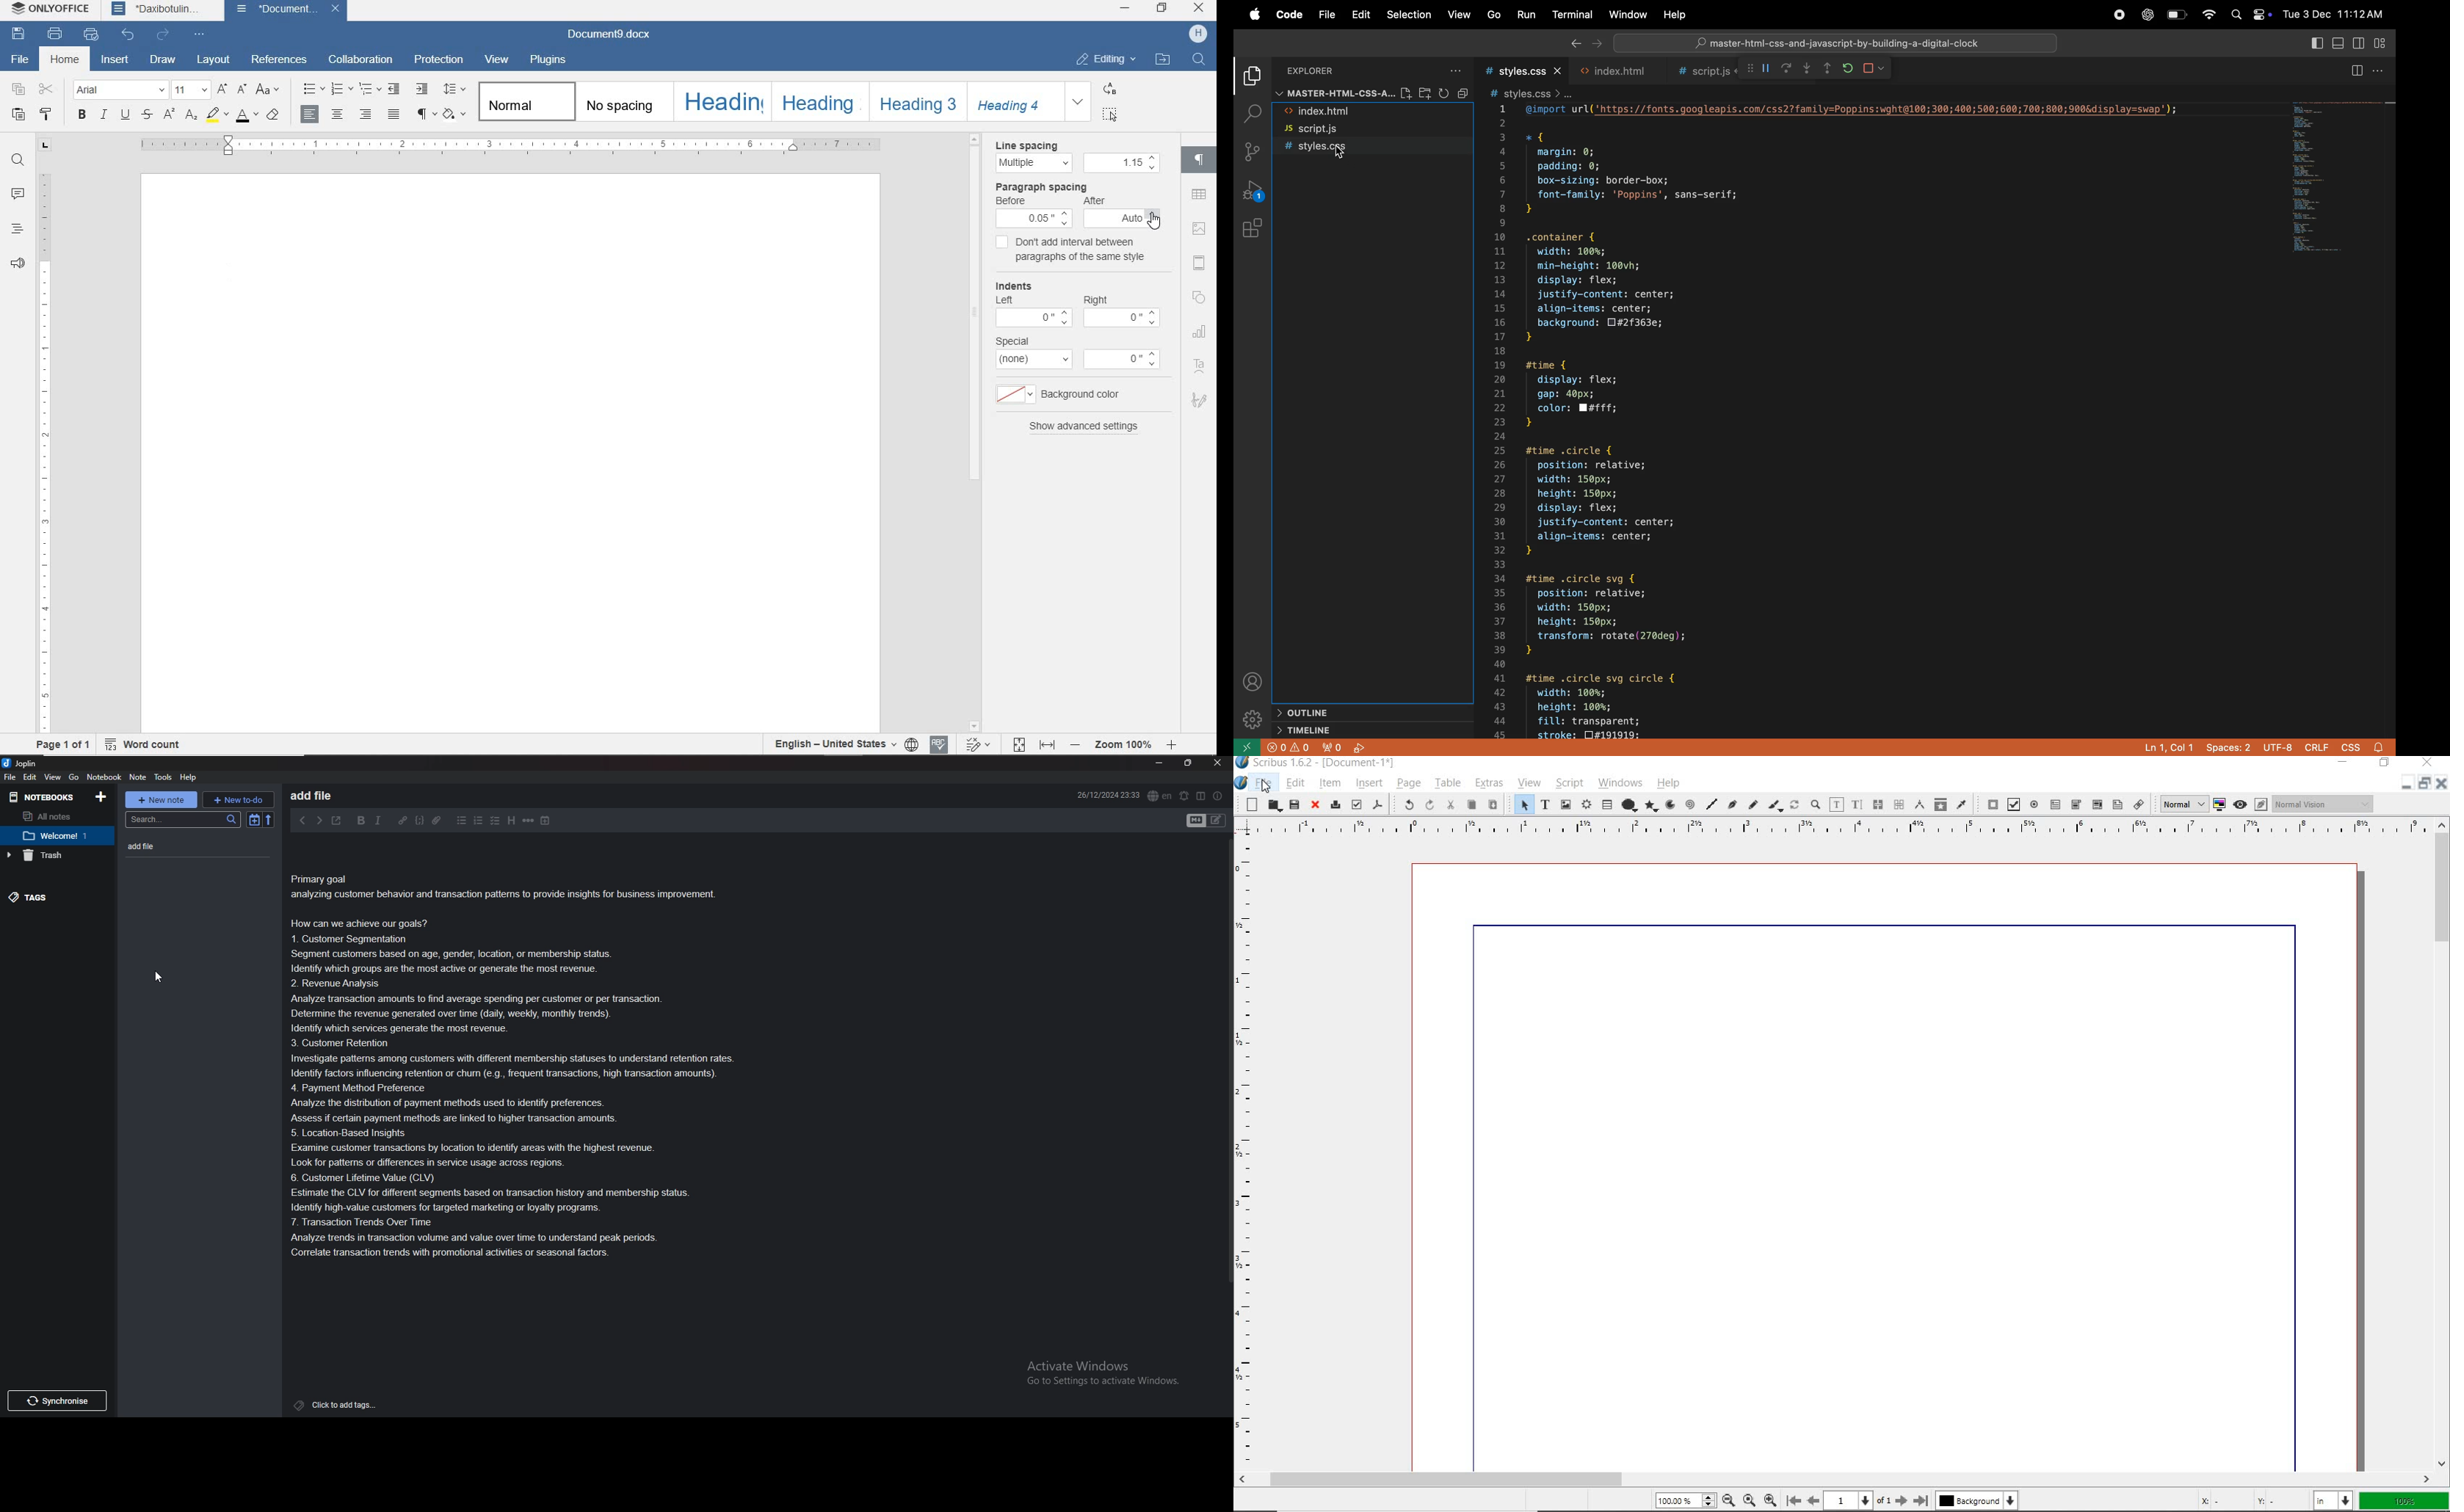 The image size is (2464, 1512). What do you see at coordinates (1041, 187) in the screenshot?
I see `paragraph spacing` at bounding box center [1041, 187].